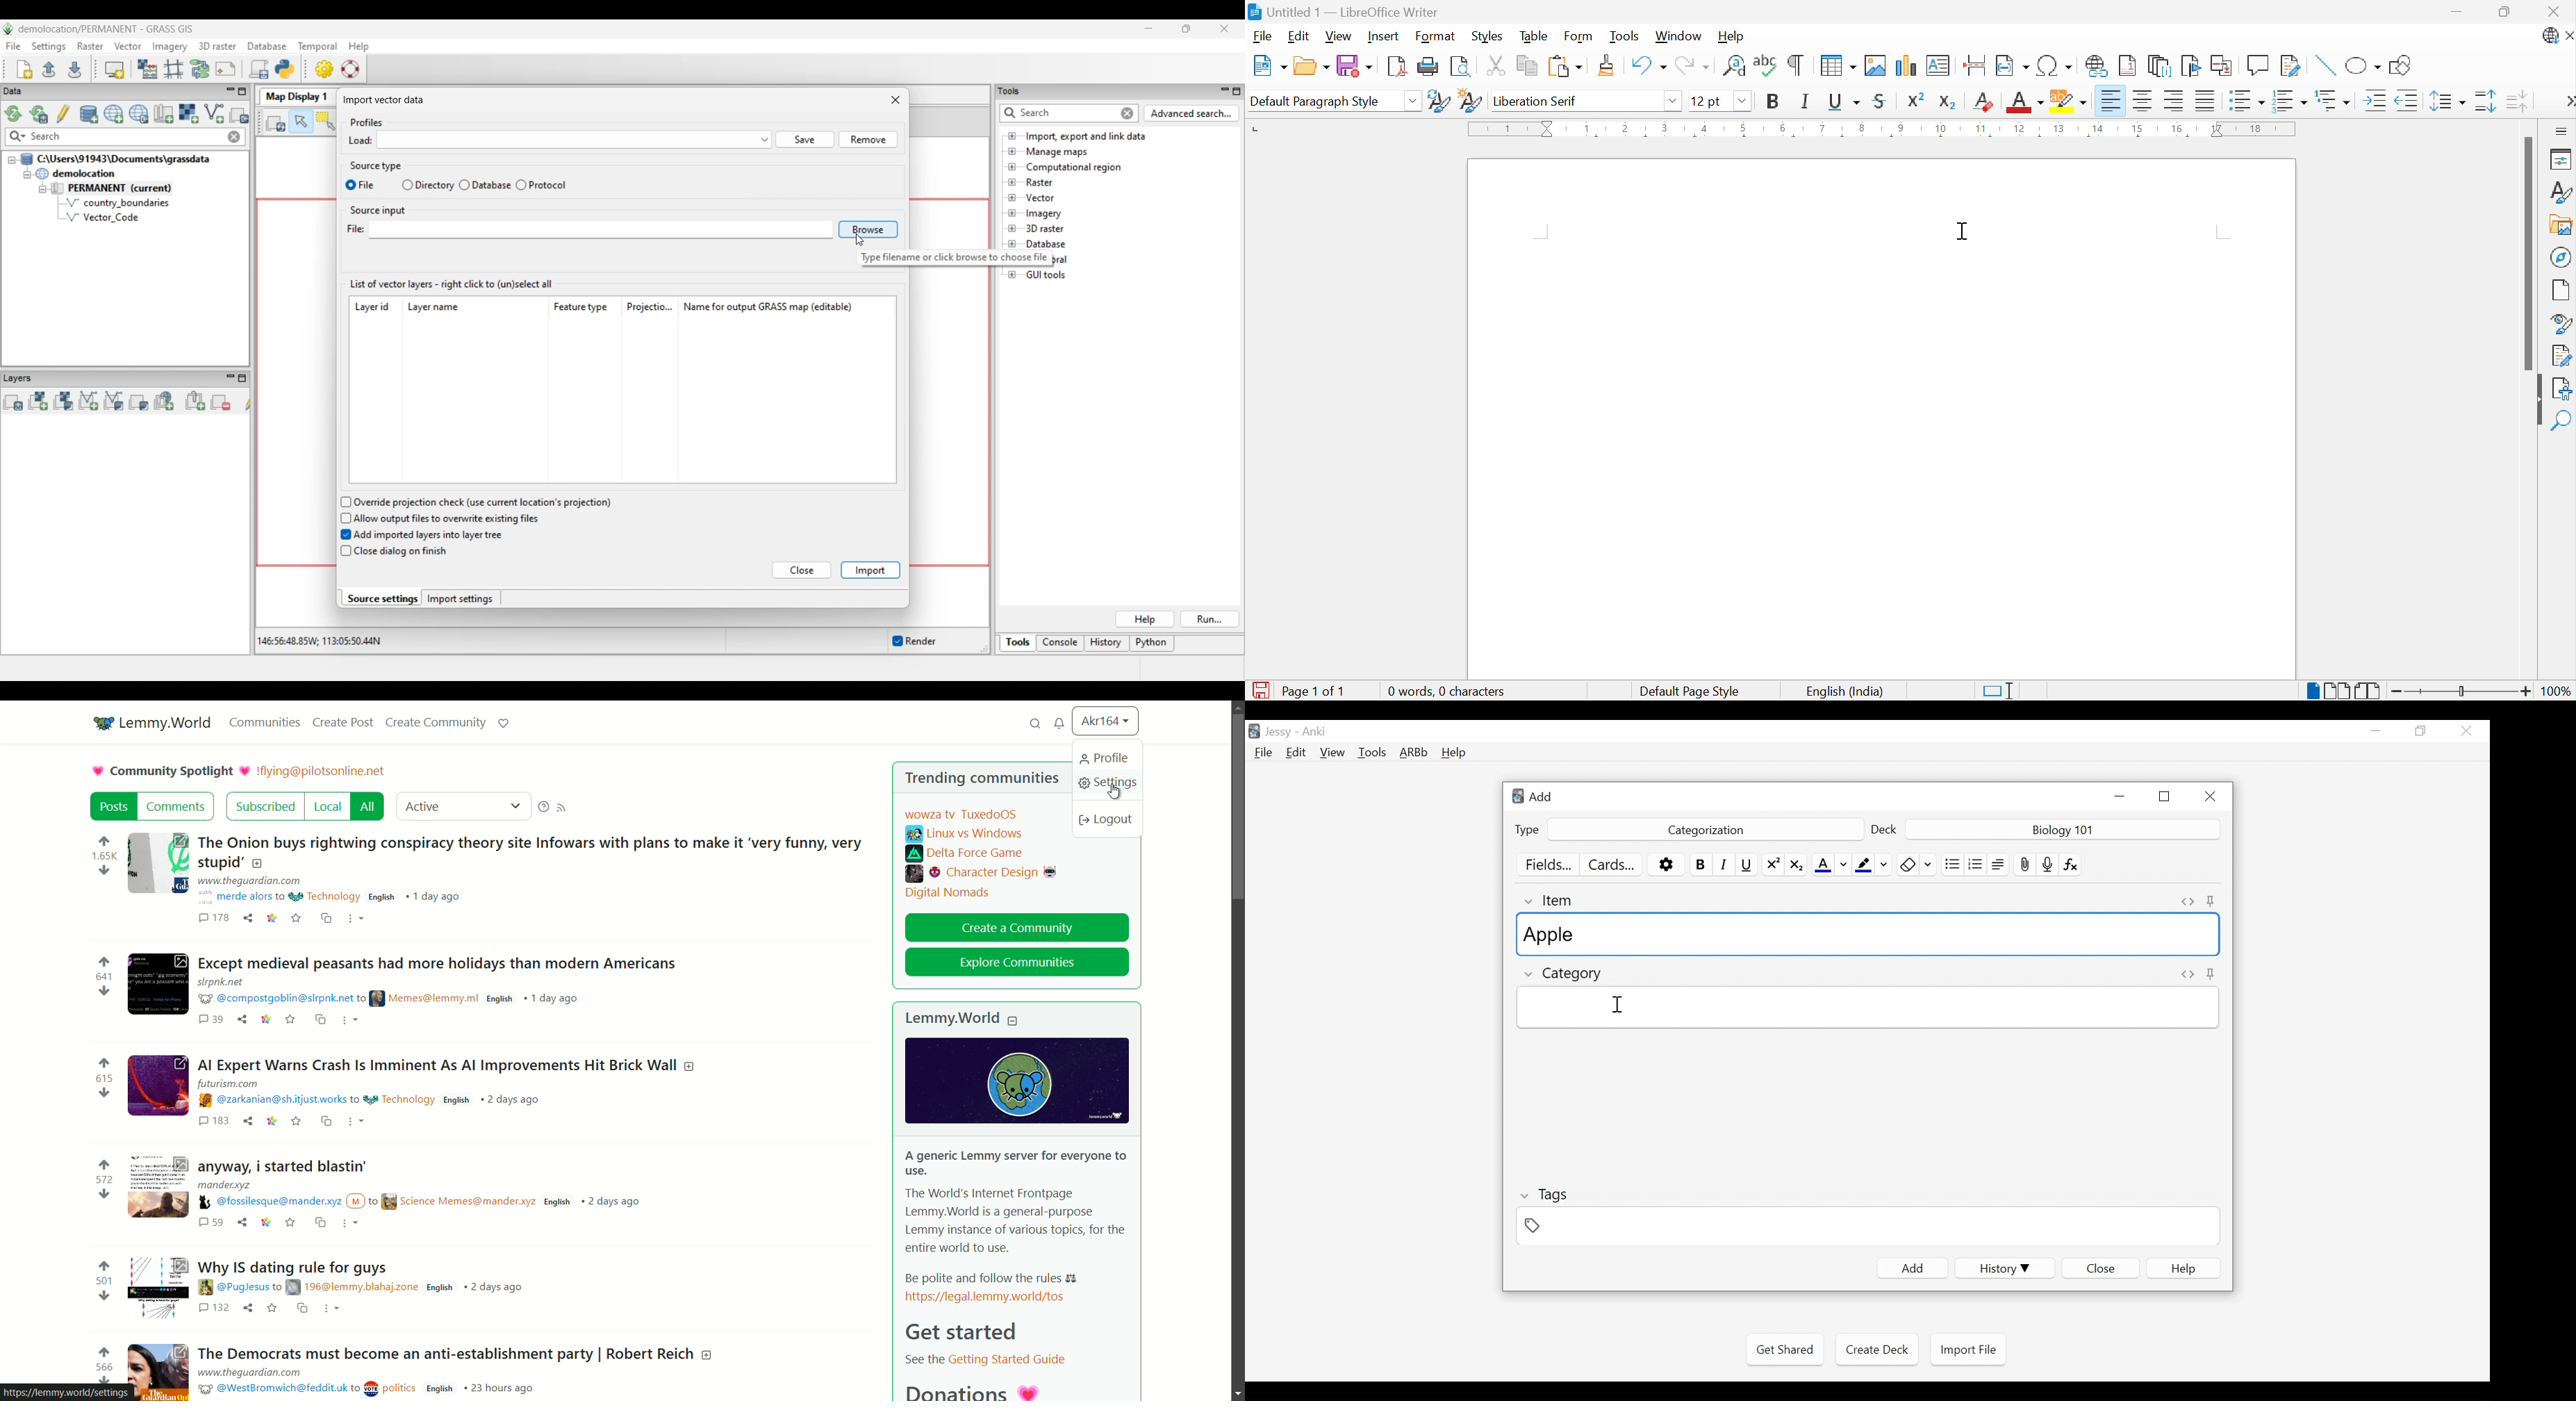 Image resolution: width=2576 pixels, height=1428 pixels. Describe the element at coordinates (1233, 807) in the screenshot. I see `vertical scroll bar` at that location.